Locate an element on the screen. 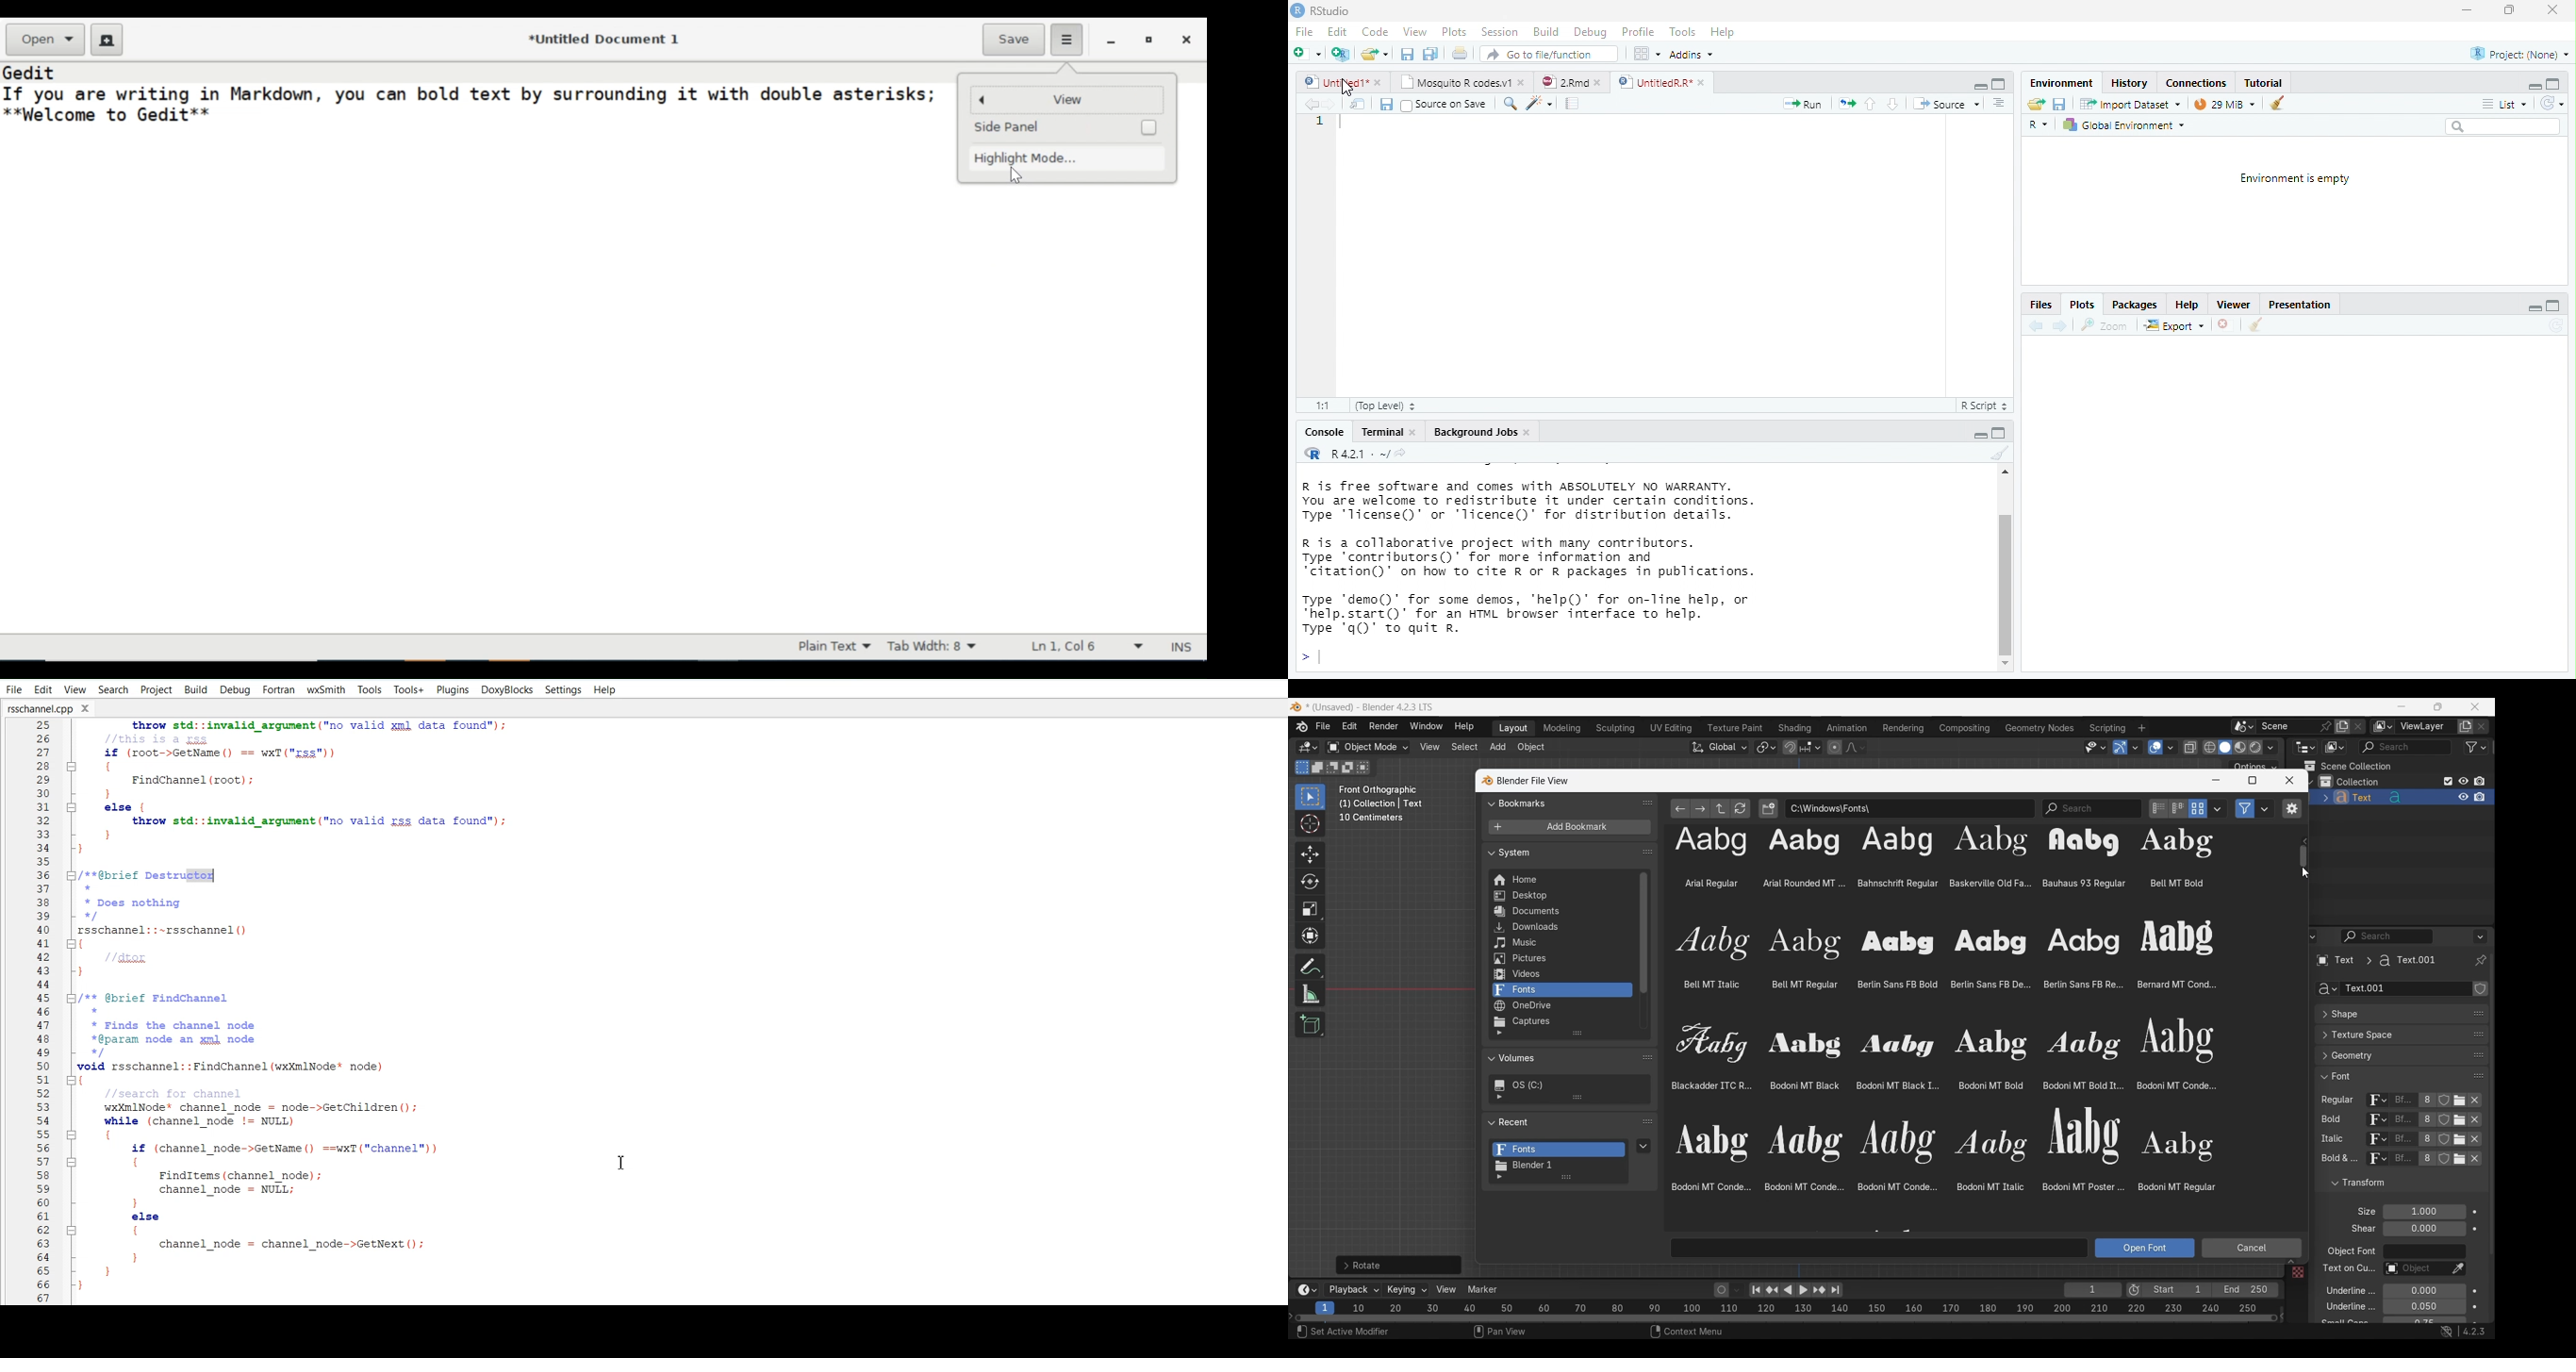  clear is located at coordinates (1998, 454).